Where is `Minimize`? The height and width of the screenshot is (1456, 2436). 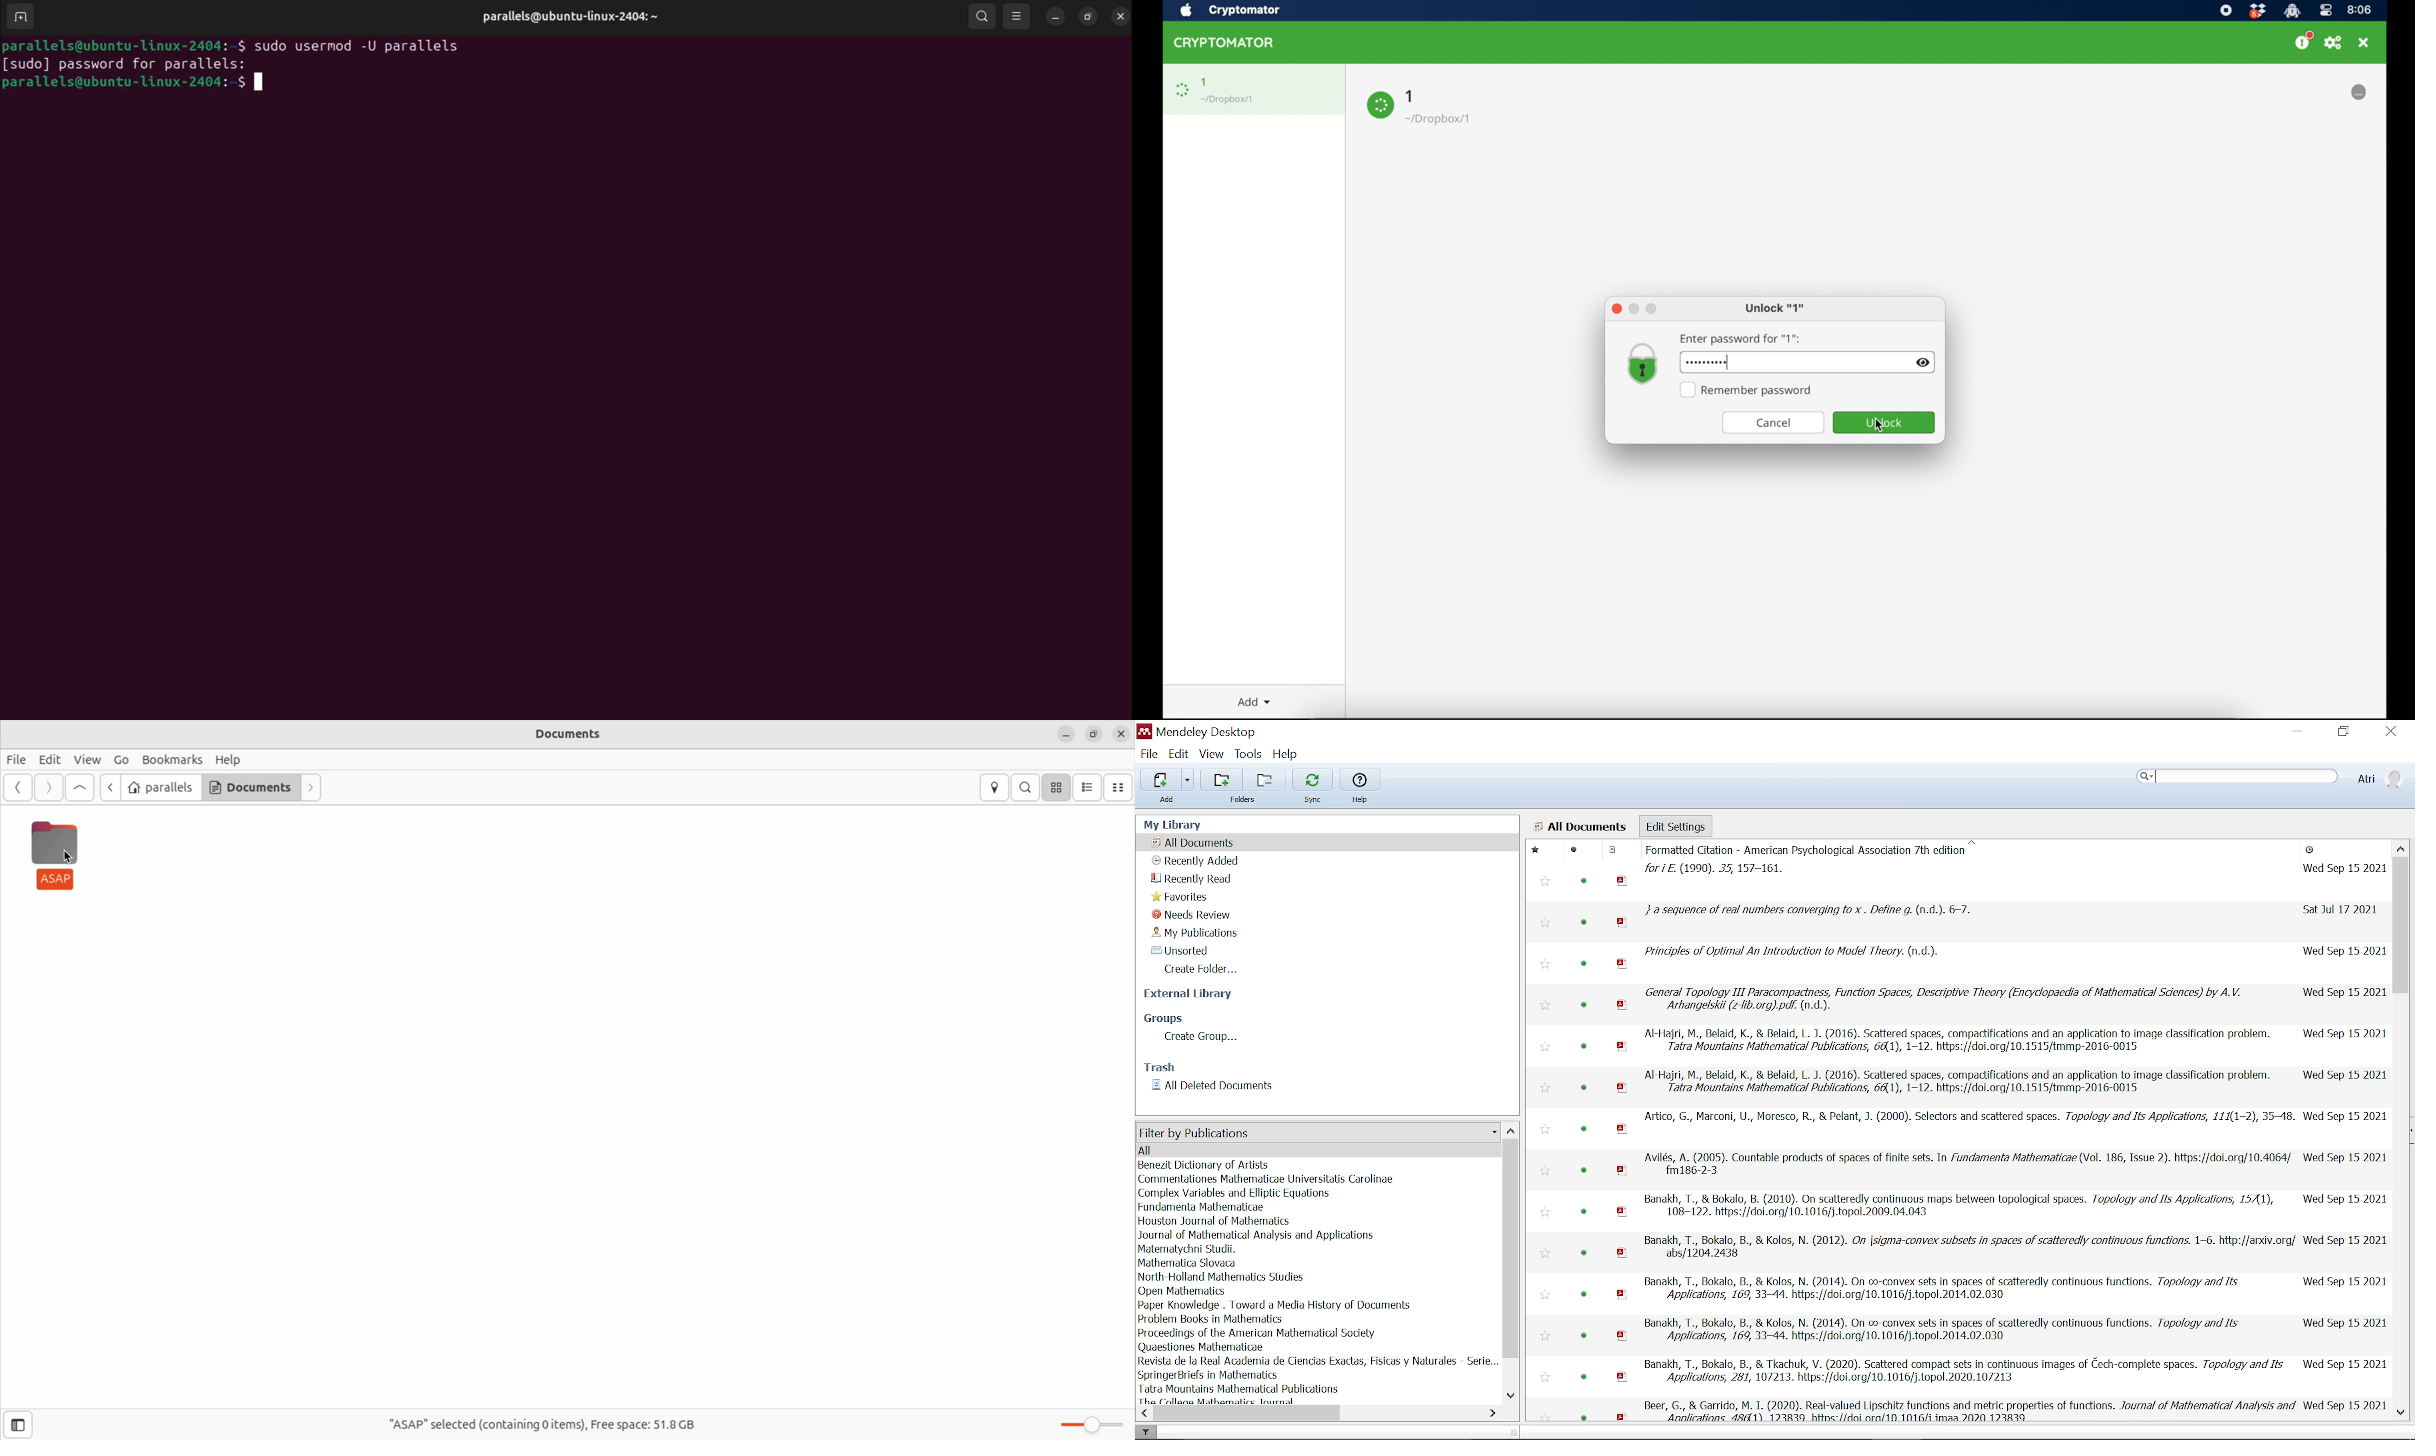 Minimize is located at coordinates (2297, 733).